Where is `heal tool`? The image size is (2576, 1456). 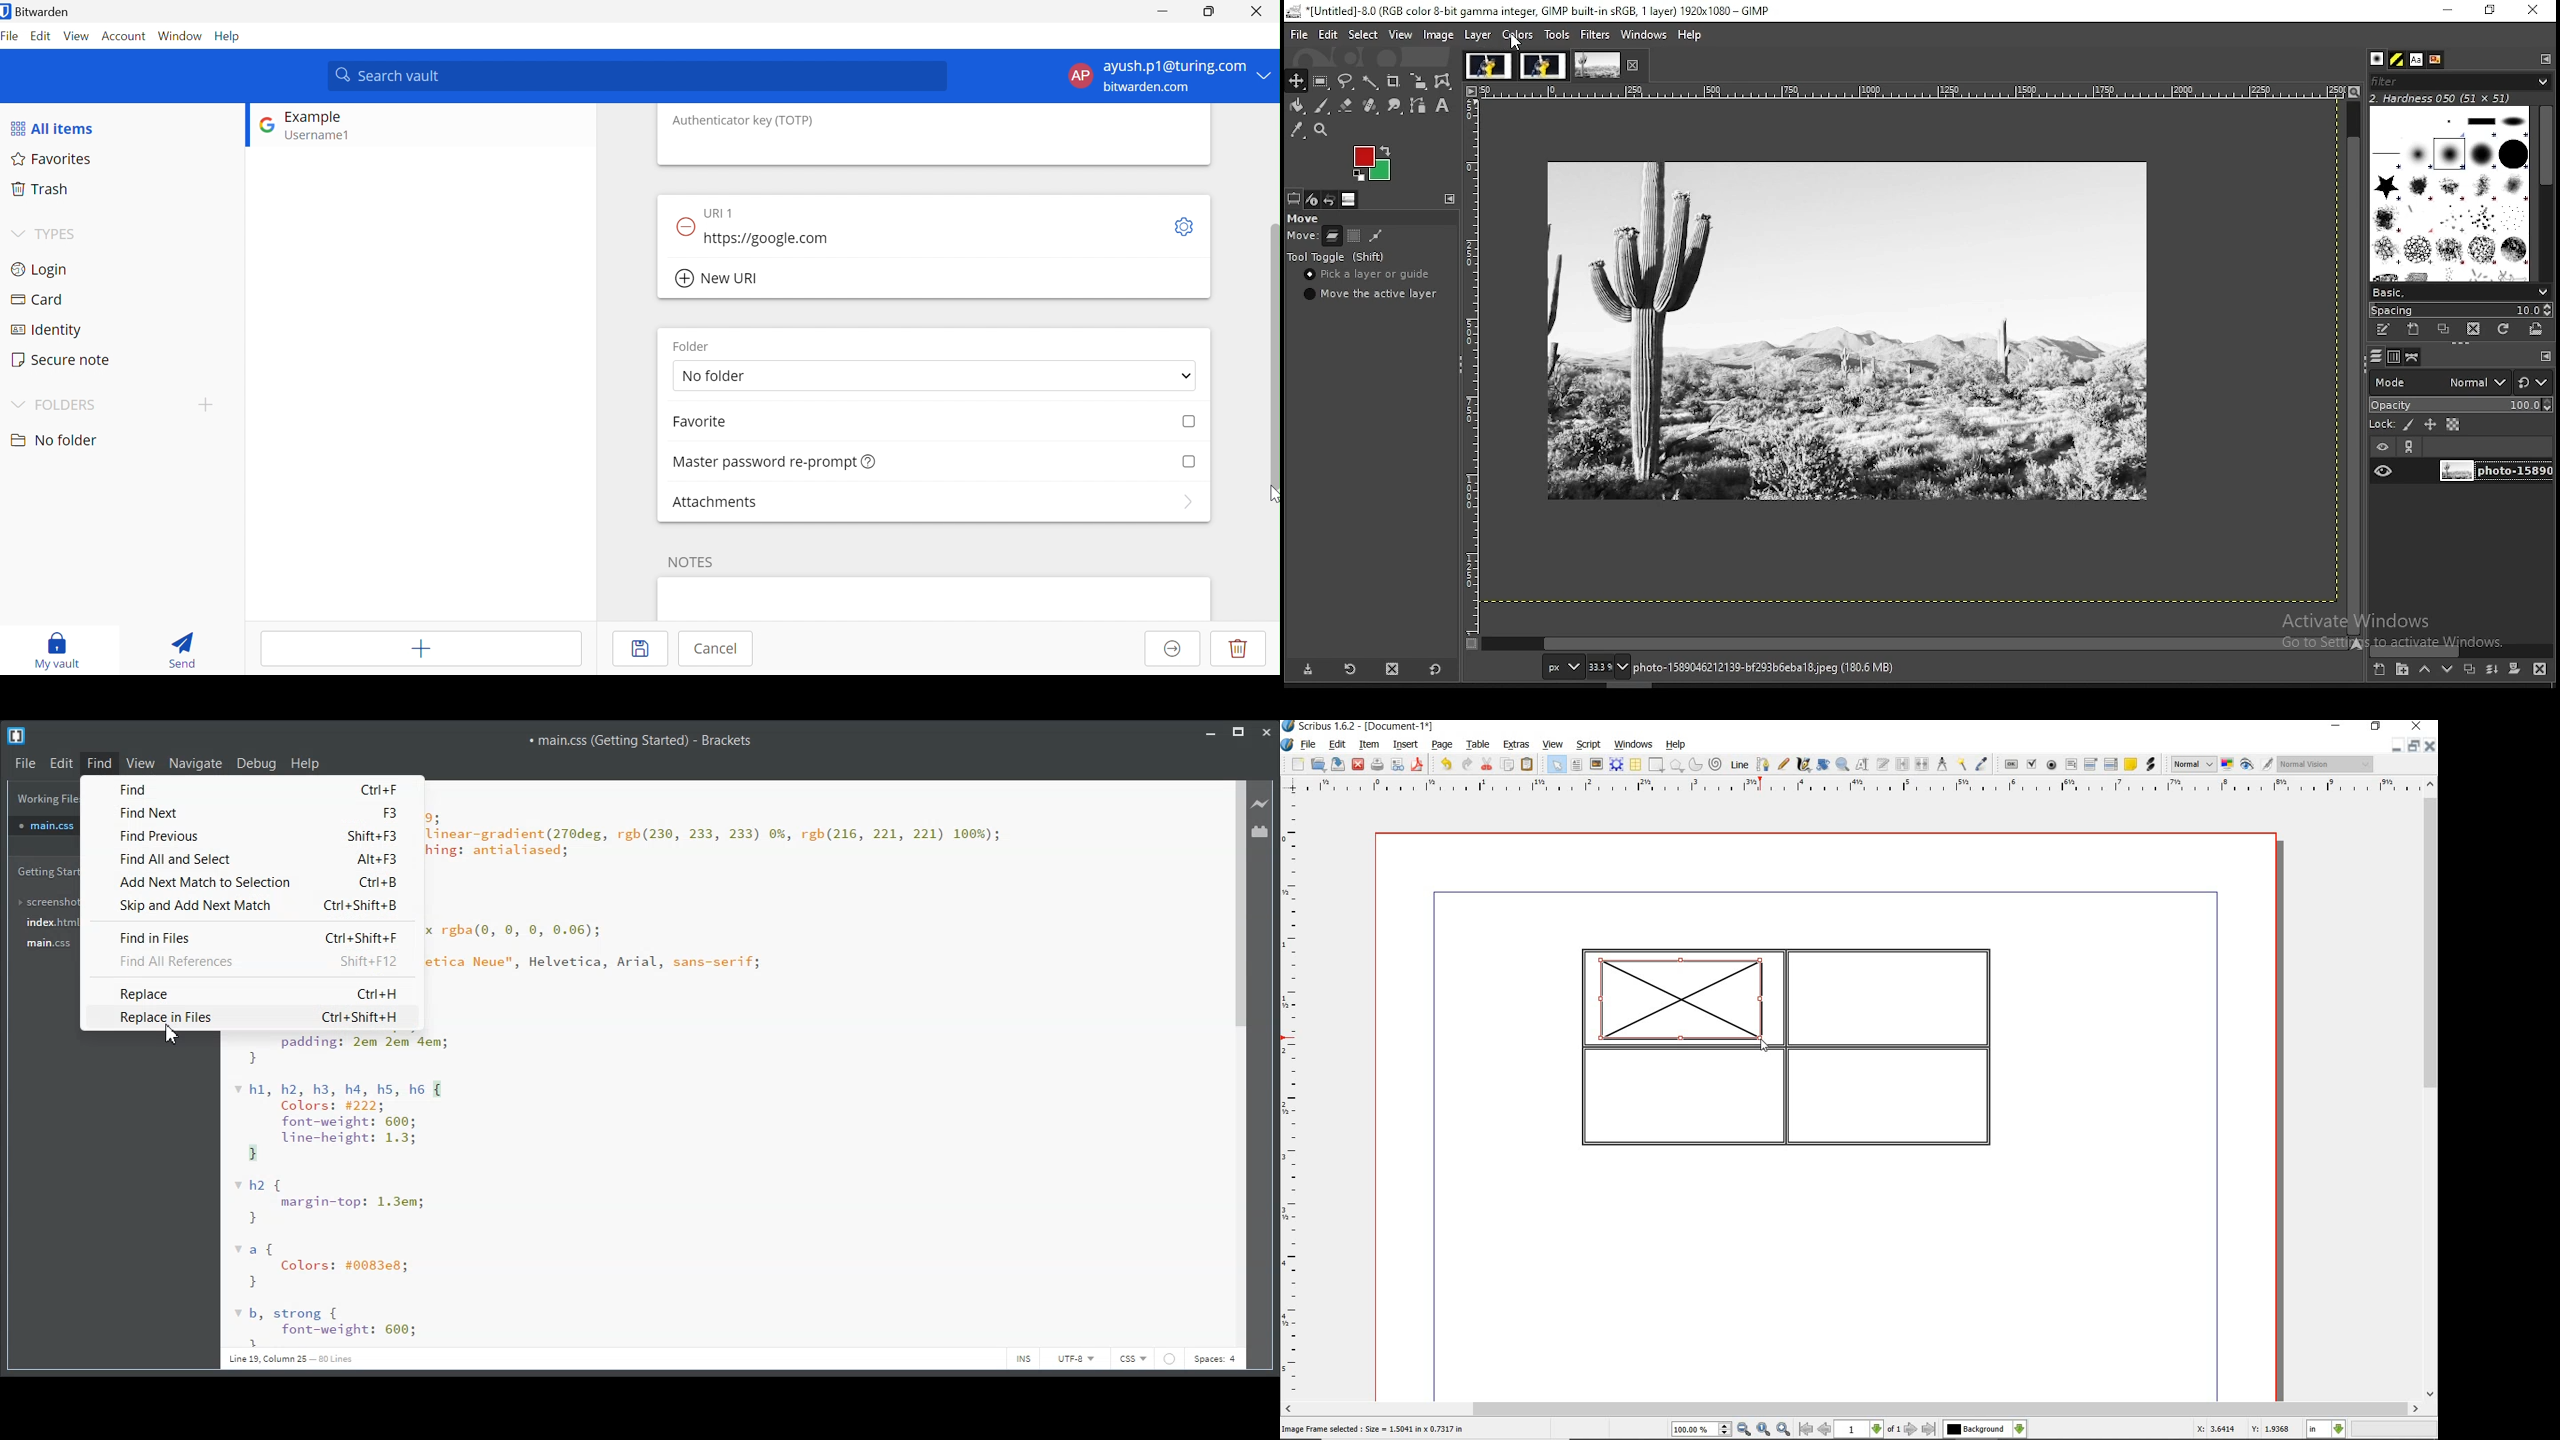
heal tool is located at coordinates (1373, 105).